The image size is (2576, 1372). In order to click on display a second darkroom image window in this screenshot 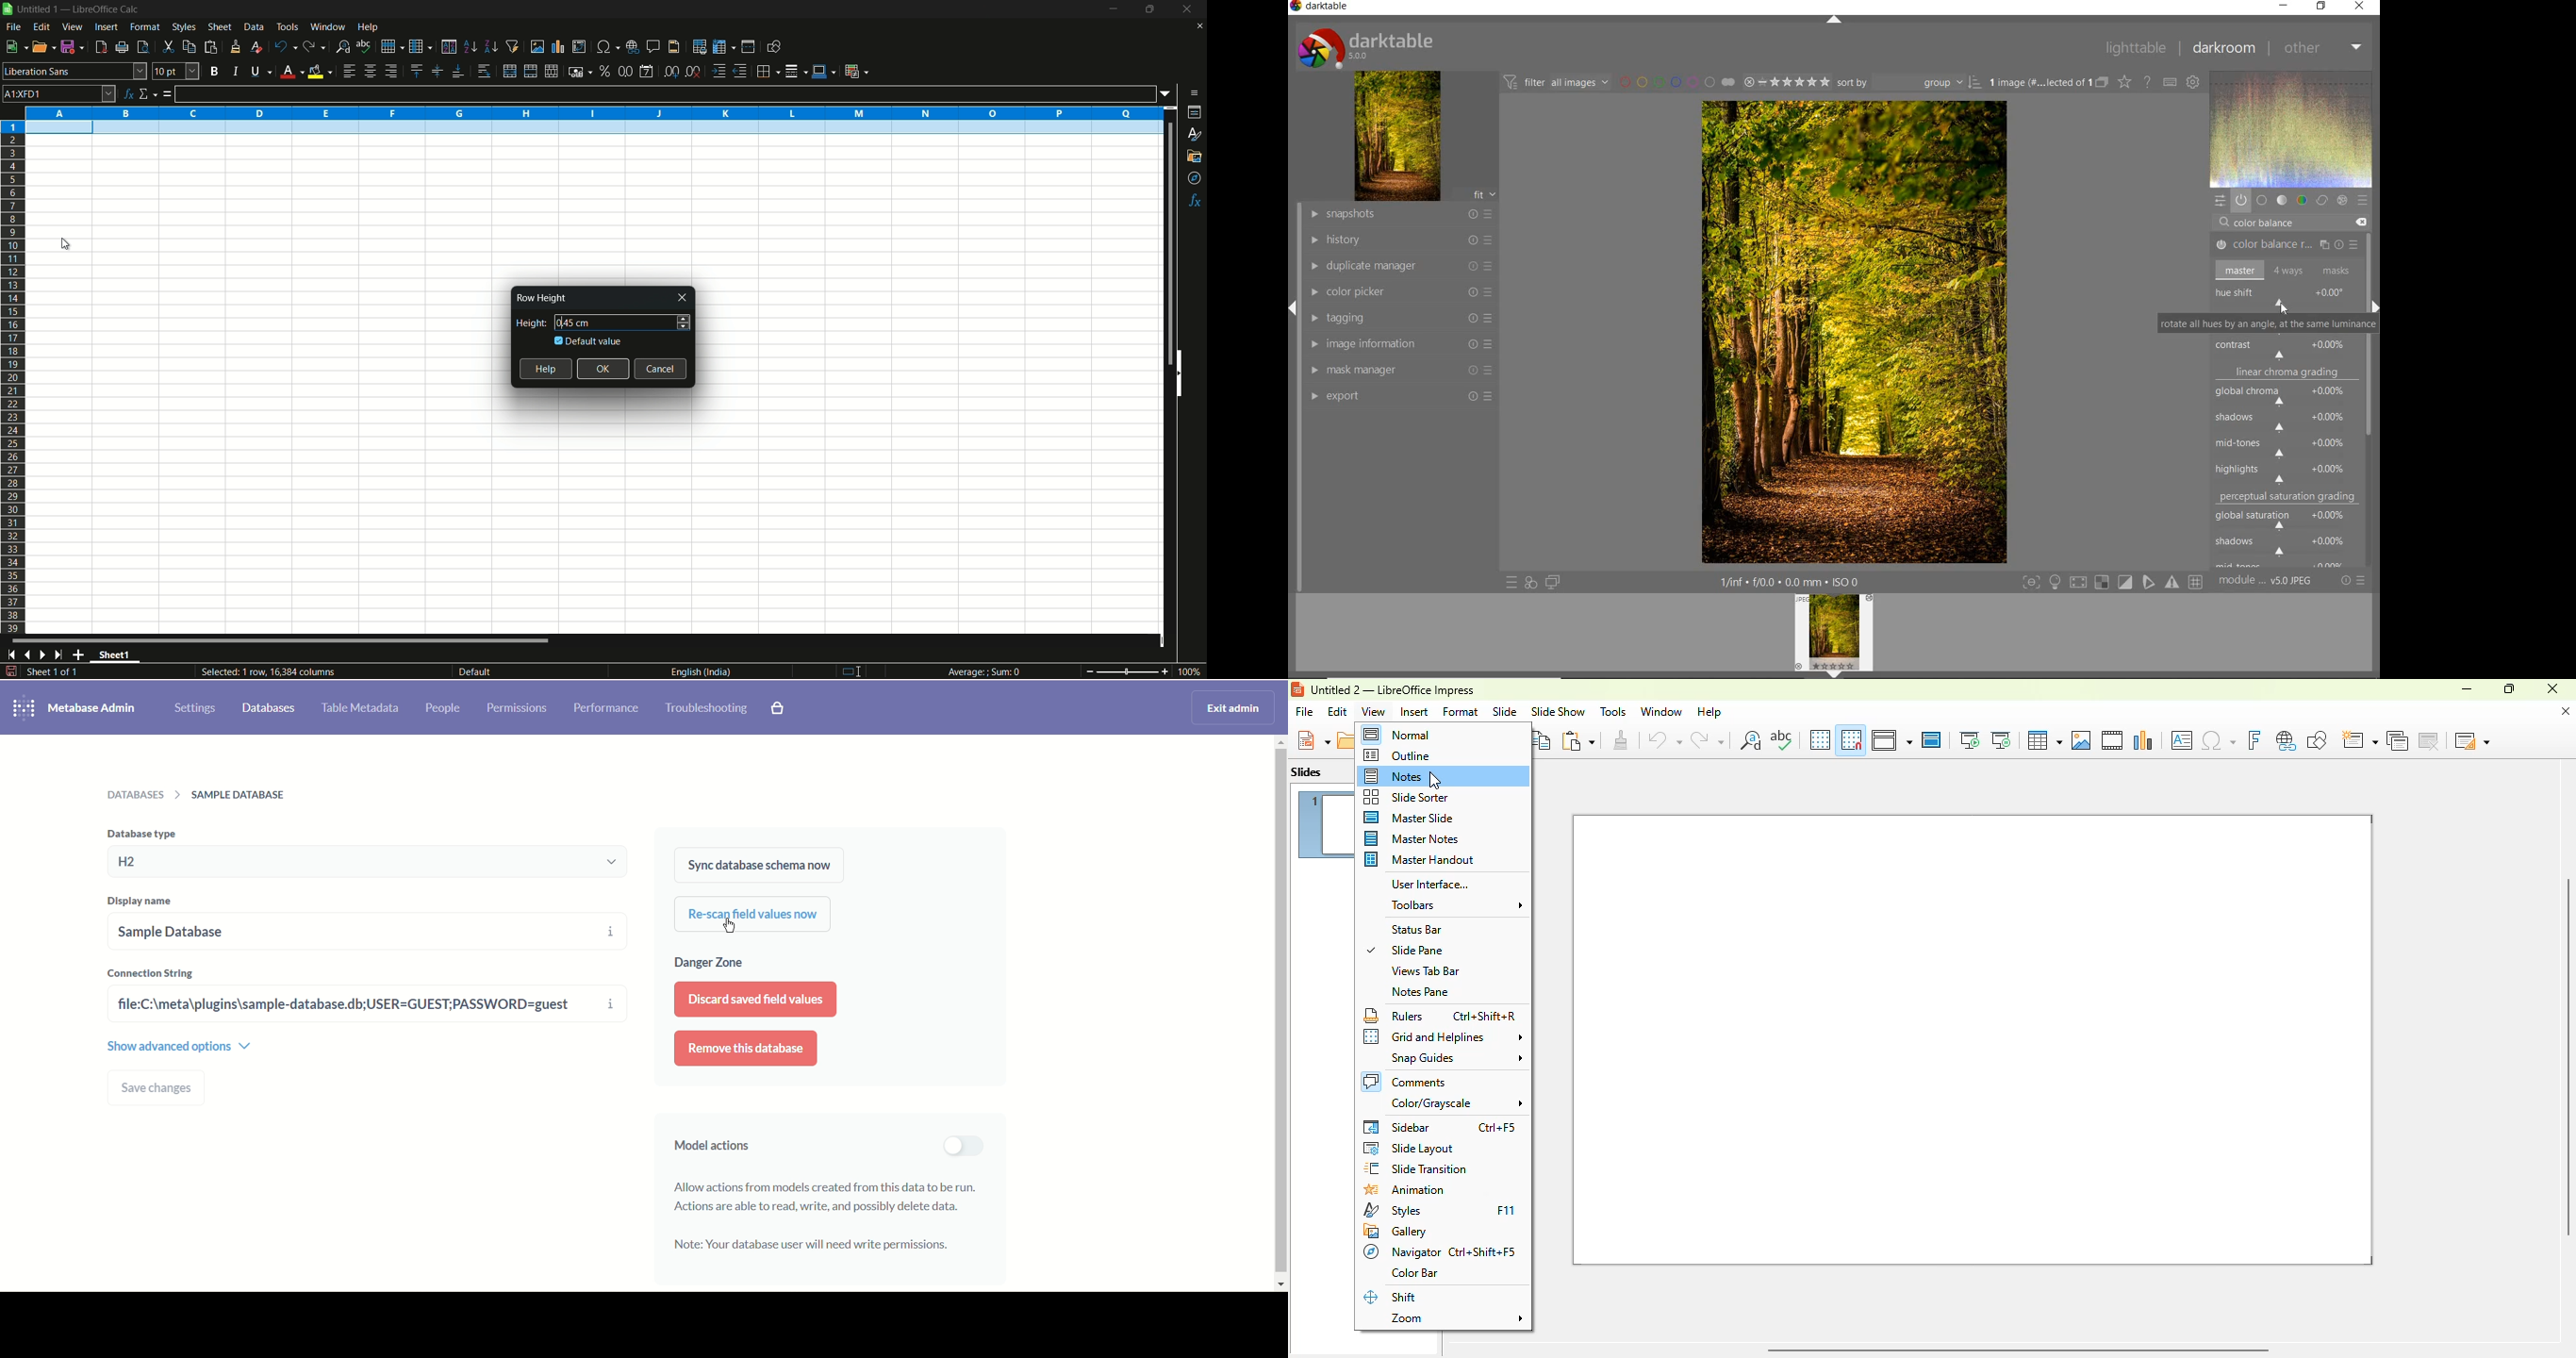, I will do `click(1550, 582)`.